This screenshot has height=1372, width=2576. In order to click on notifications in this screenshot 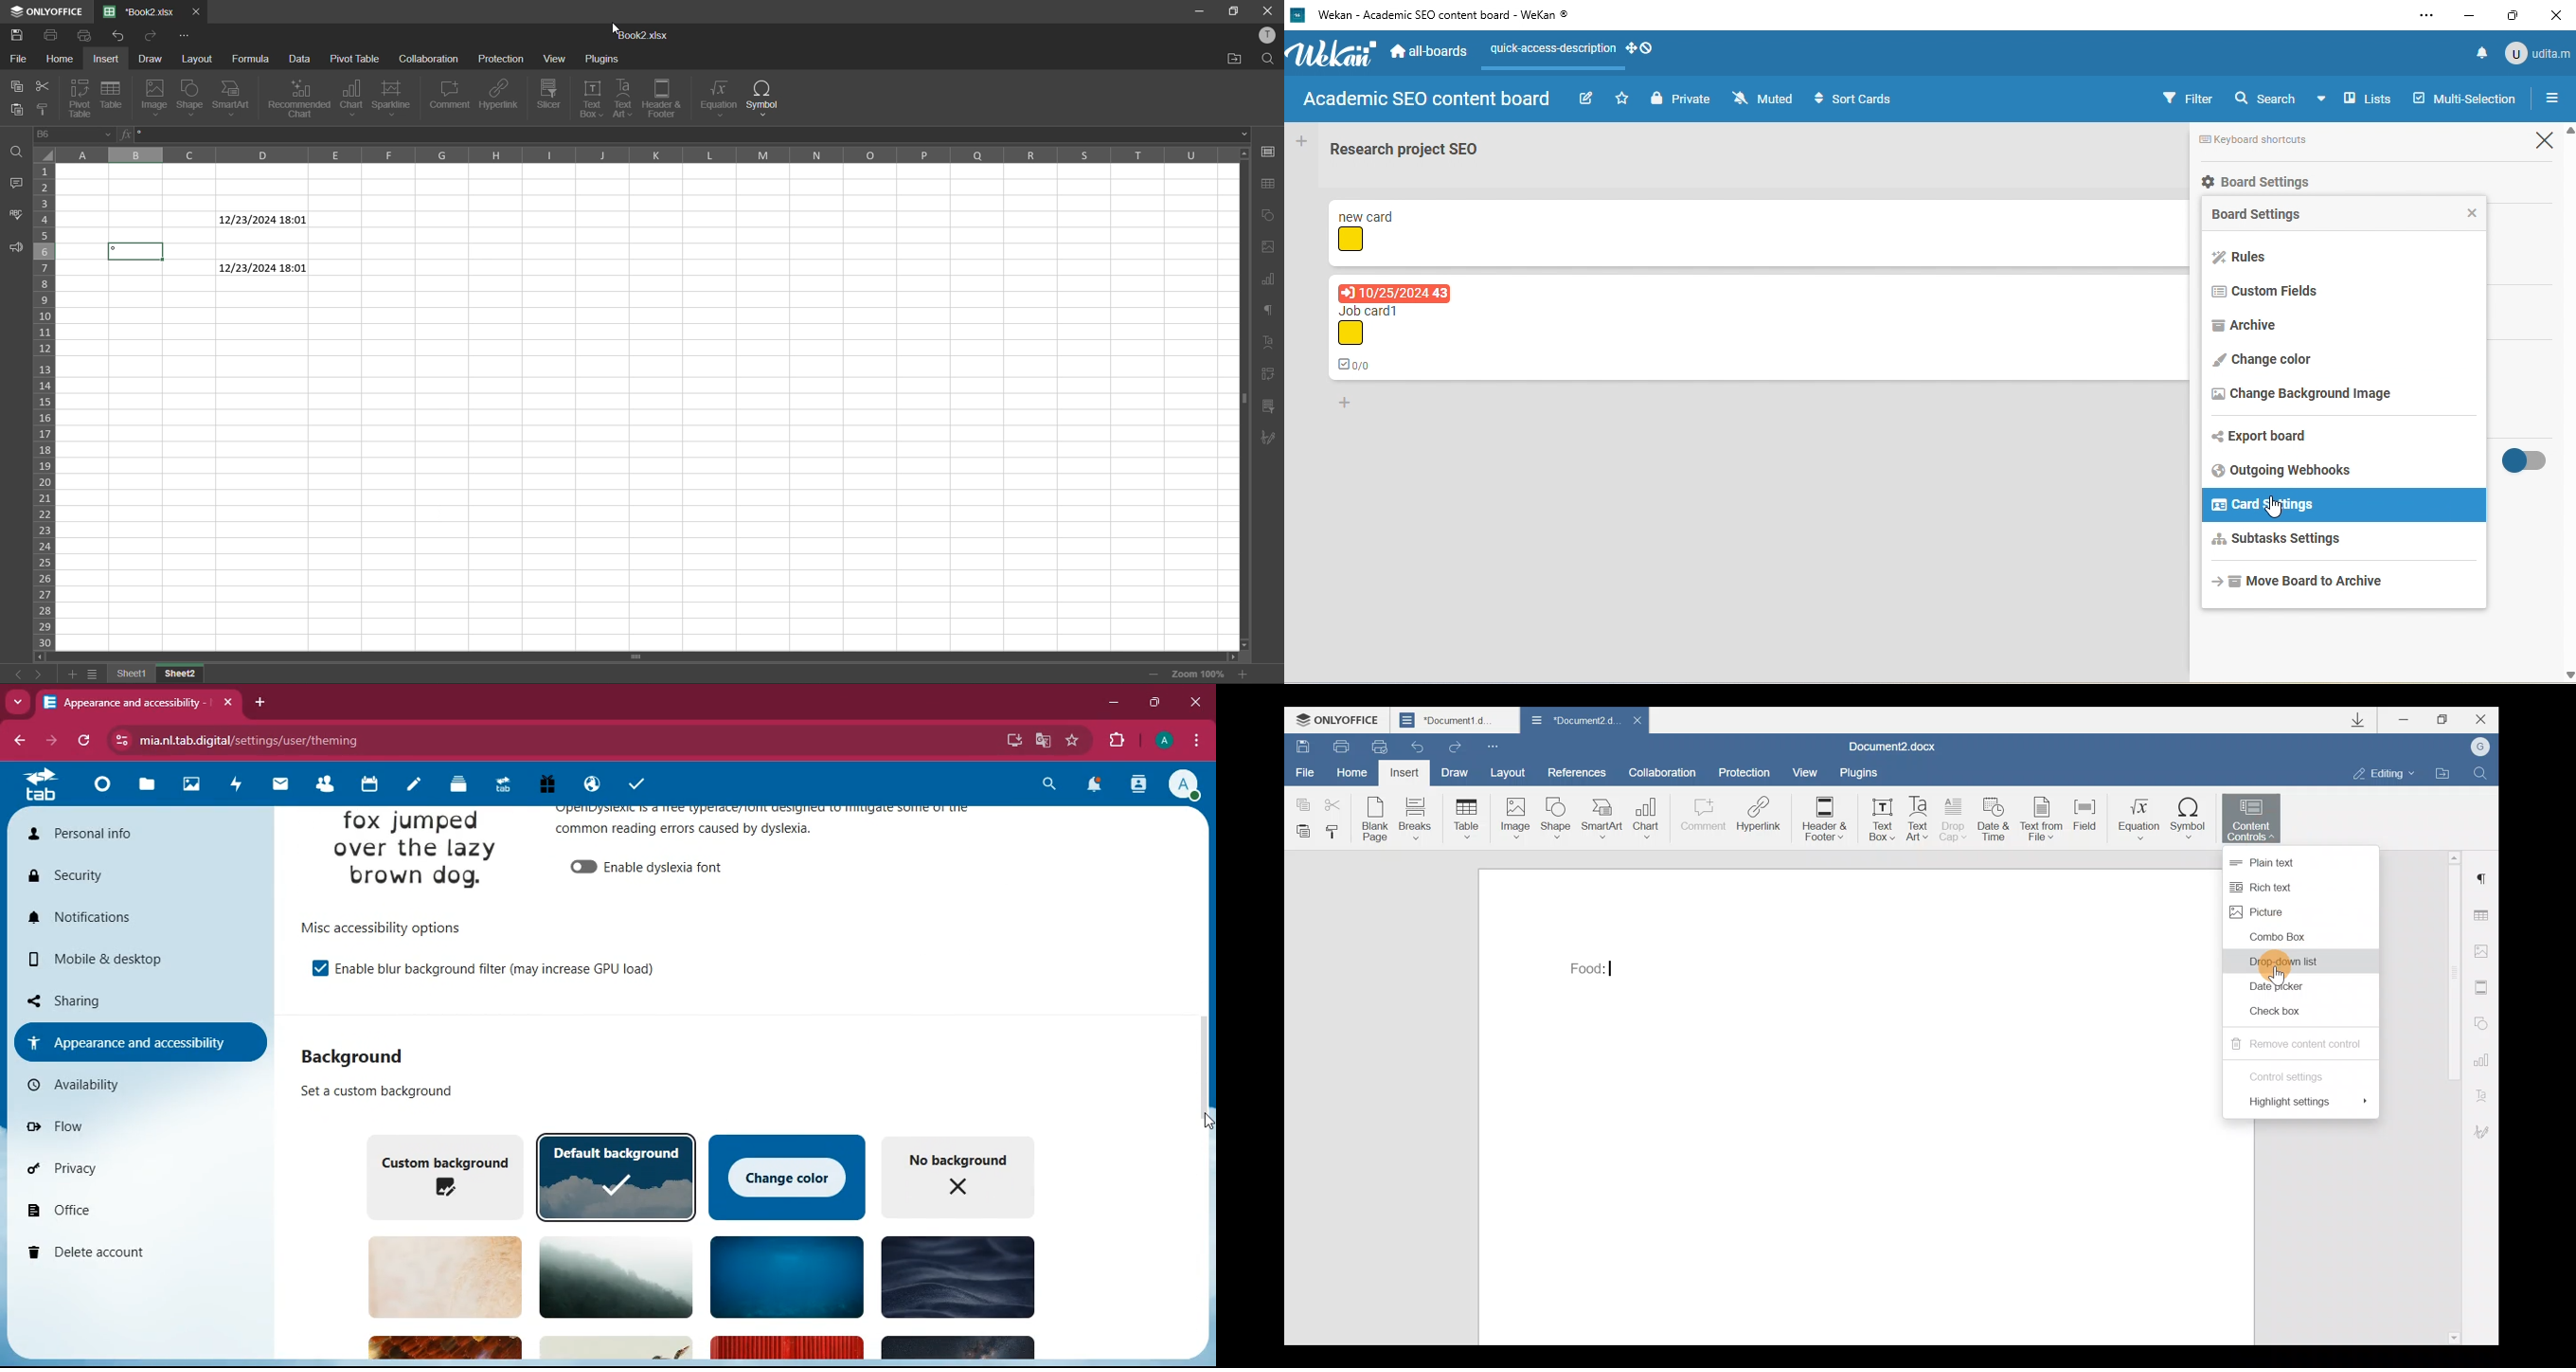, I will do `click(129, 916)`.